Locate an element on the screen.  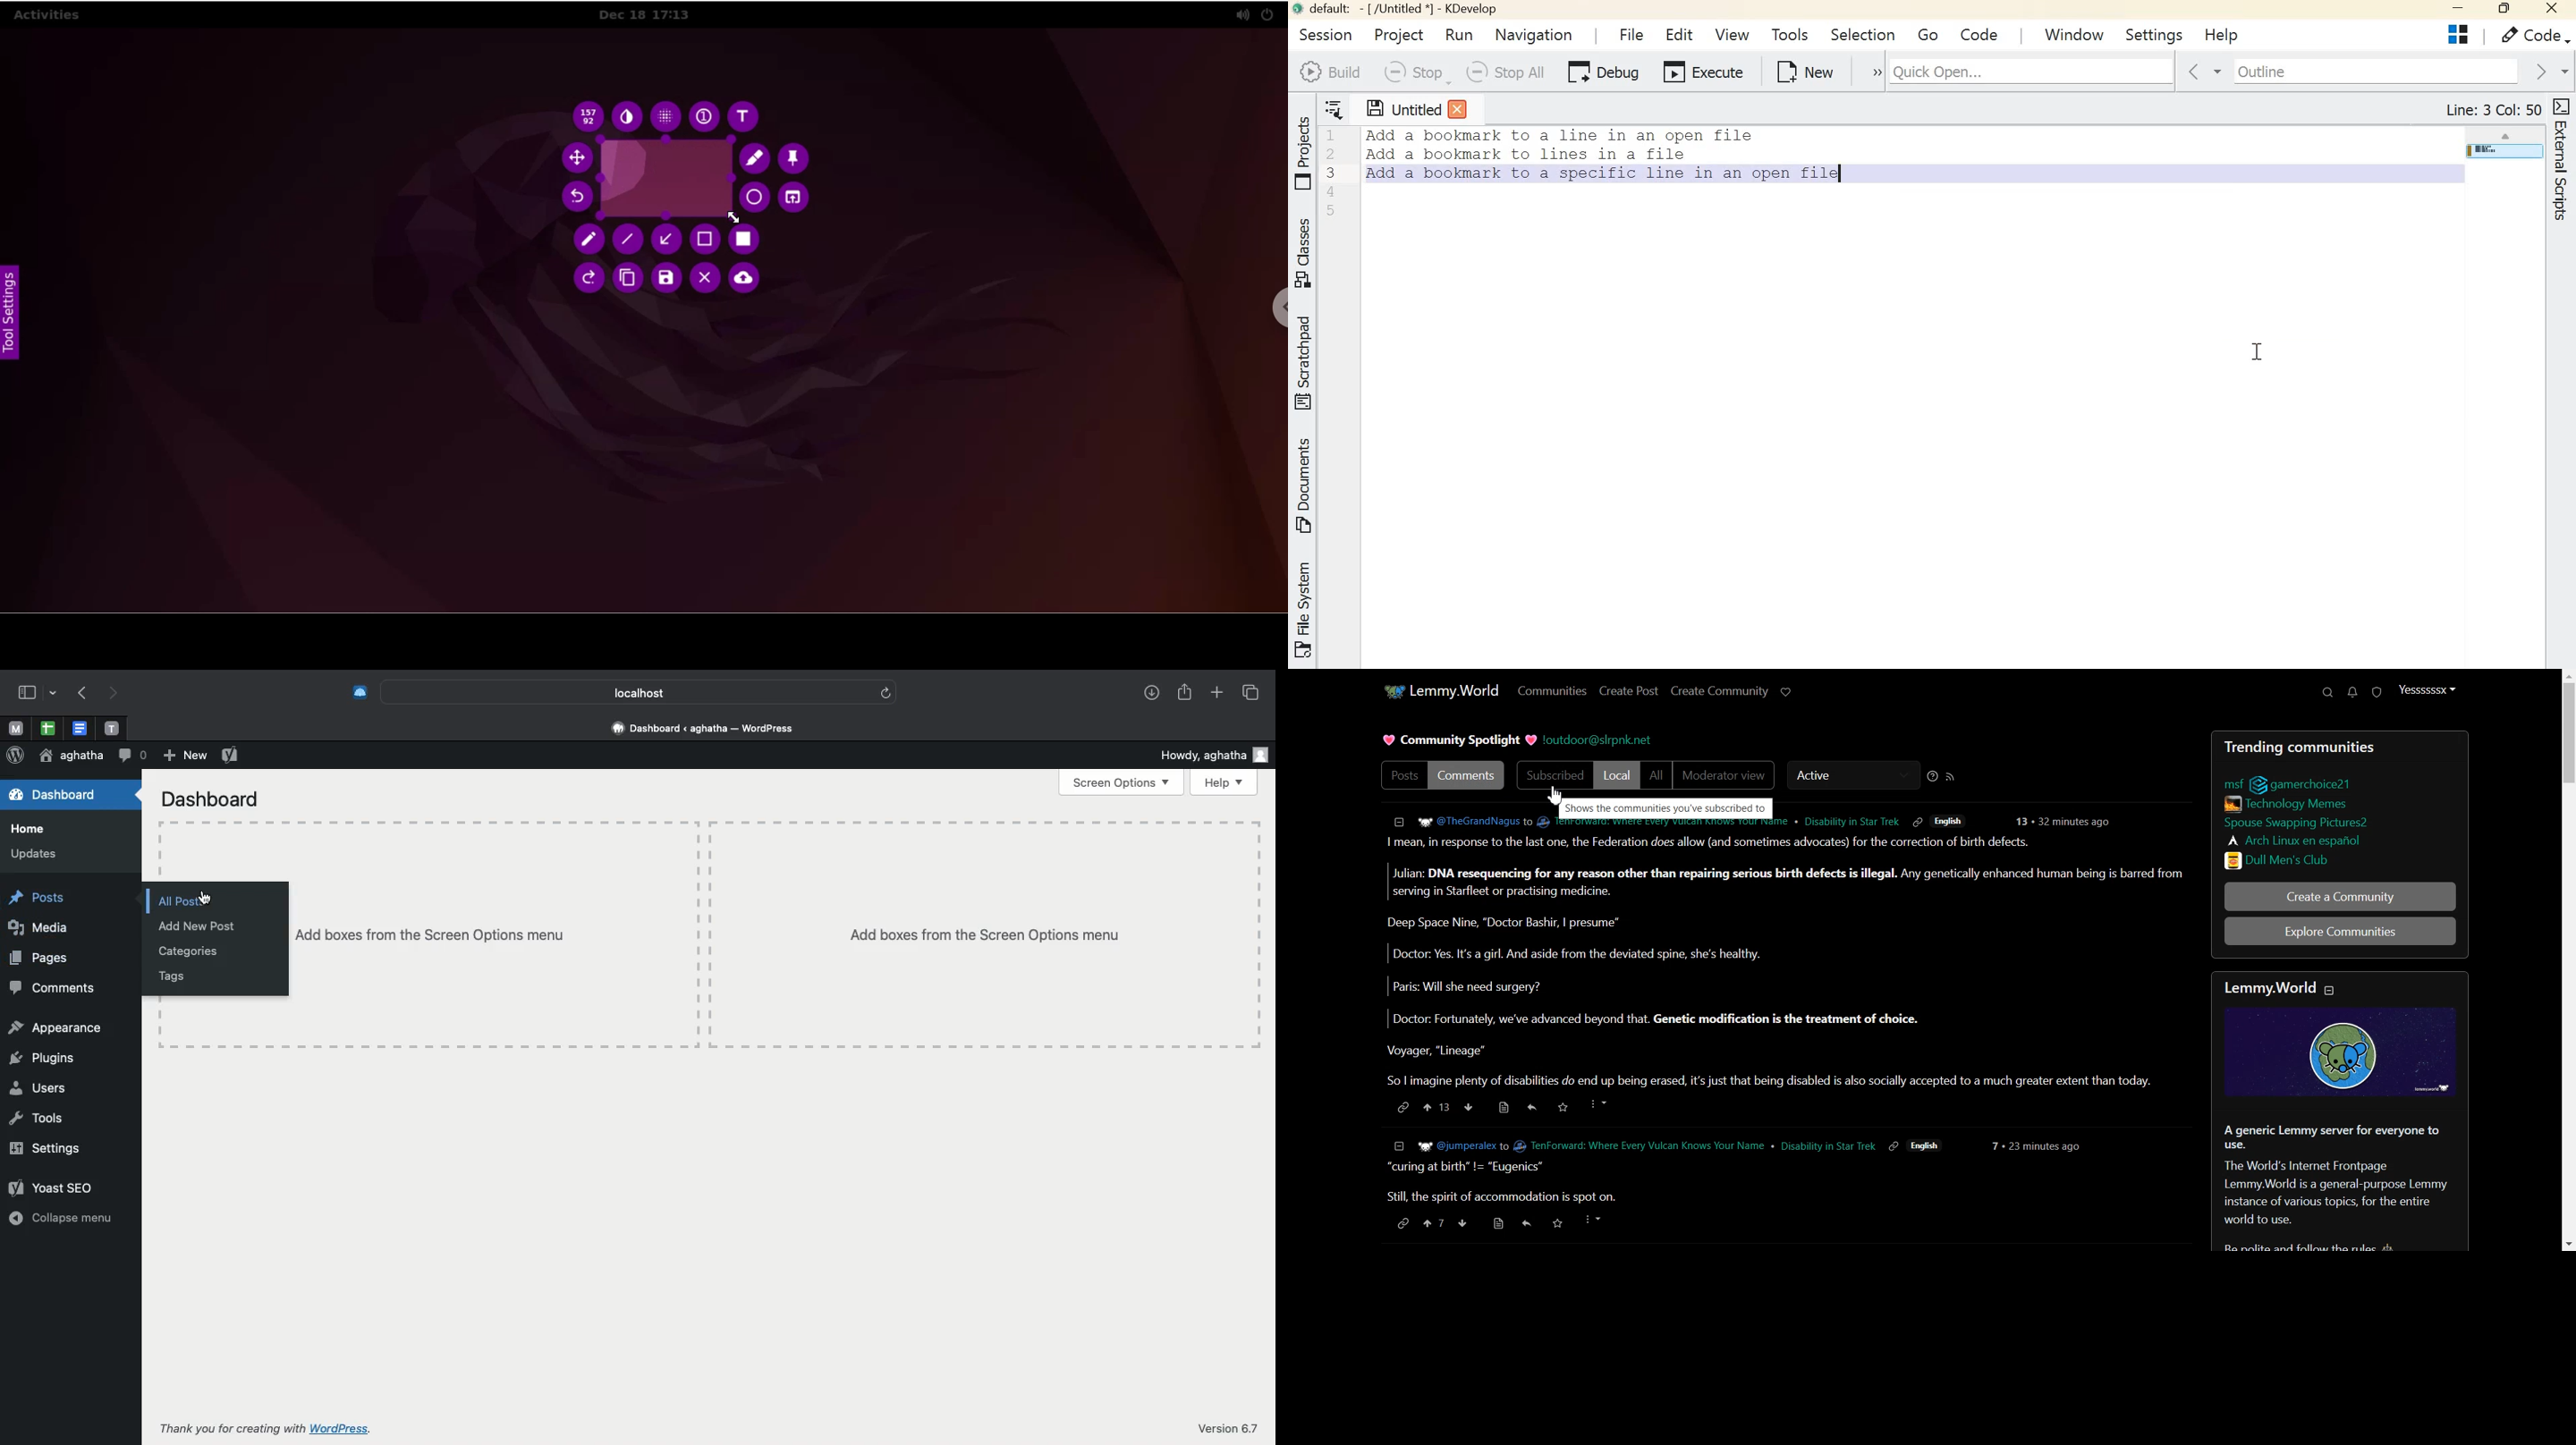
Collapse menu is located at coordinates (61, 1219).